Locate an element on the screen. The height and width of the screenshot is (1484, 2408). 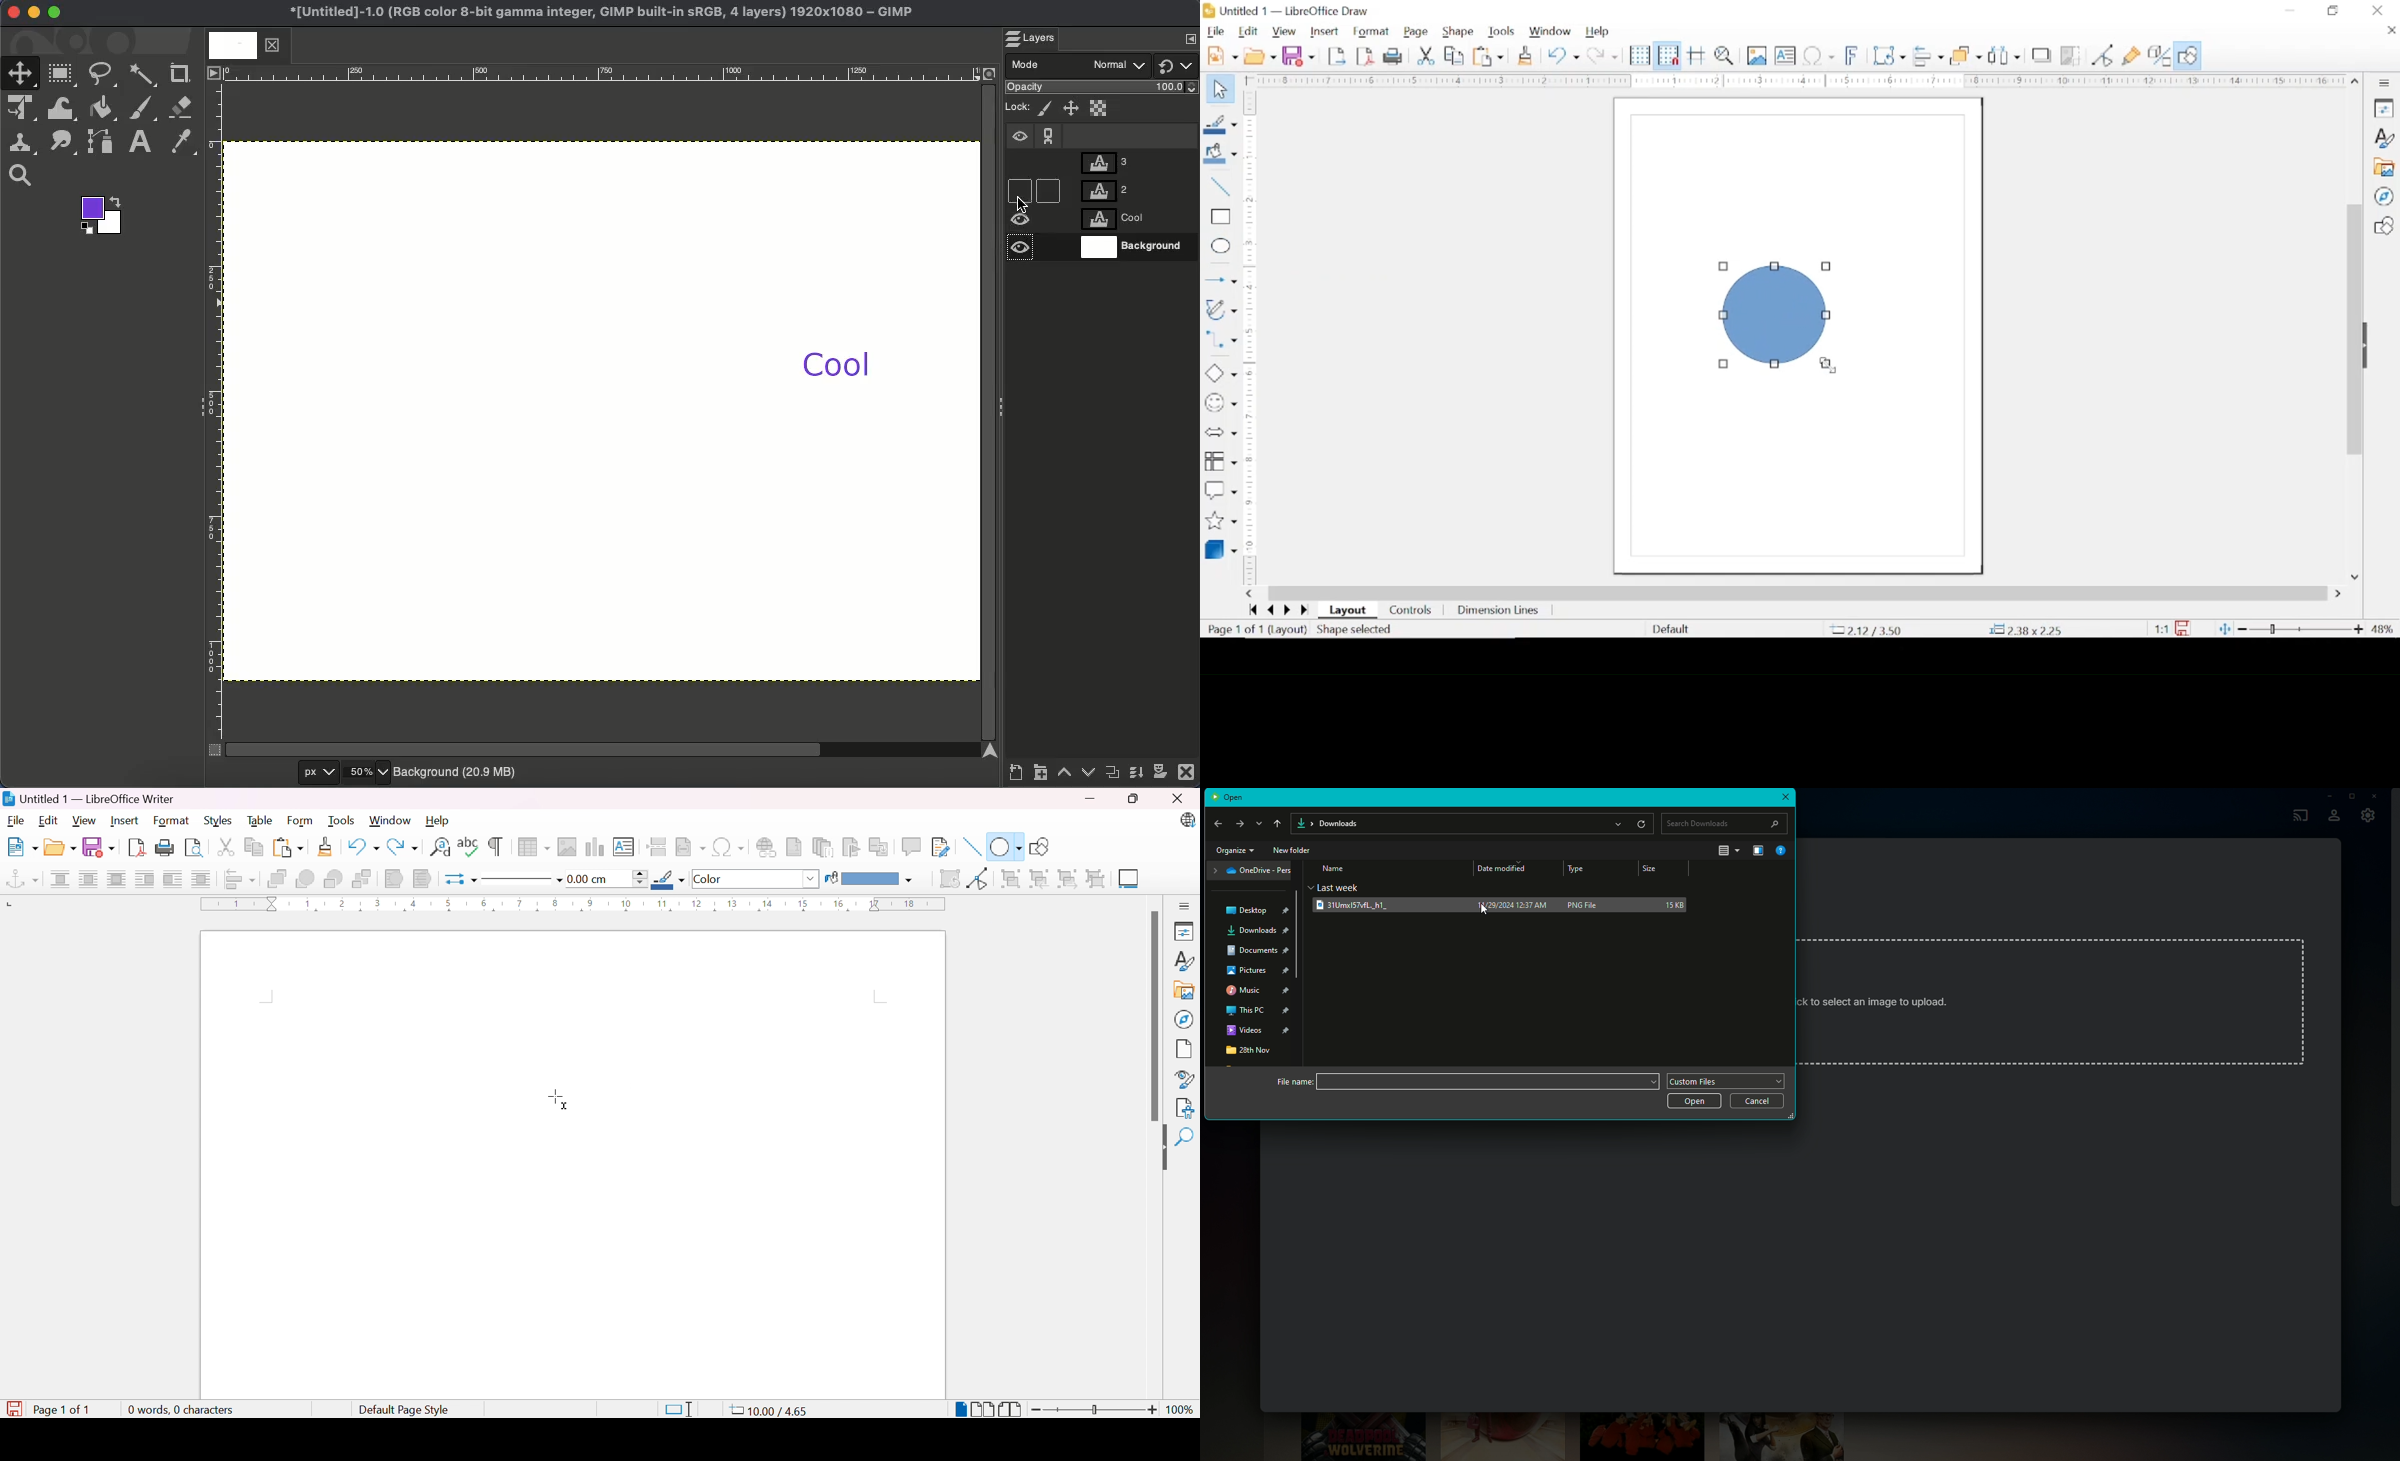
transformations is located at coordinates (1890, 55).